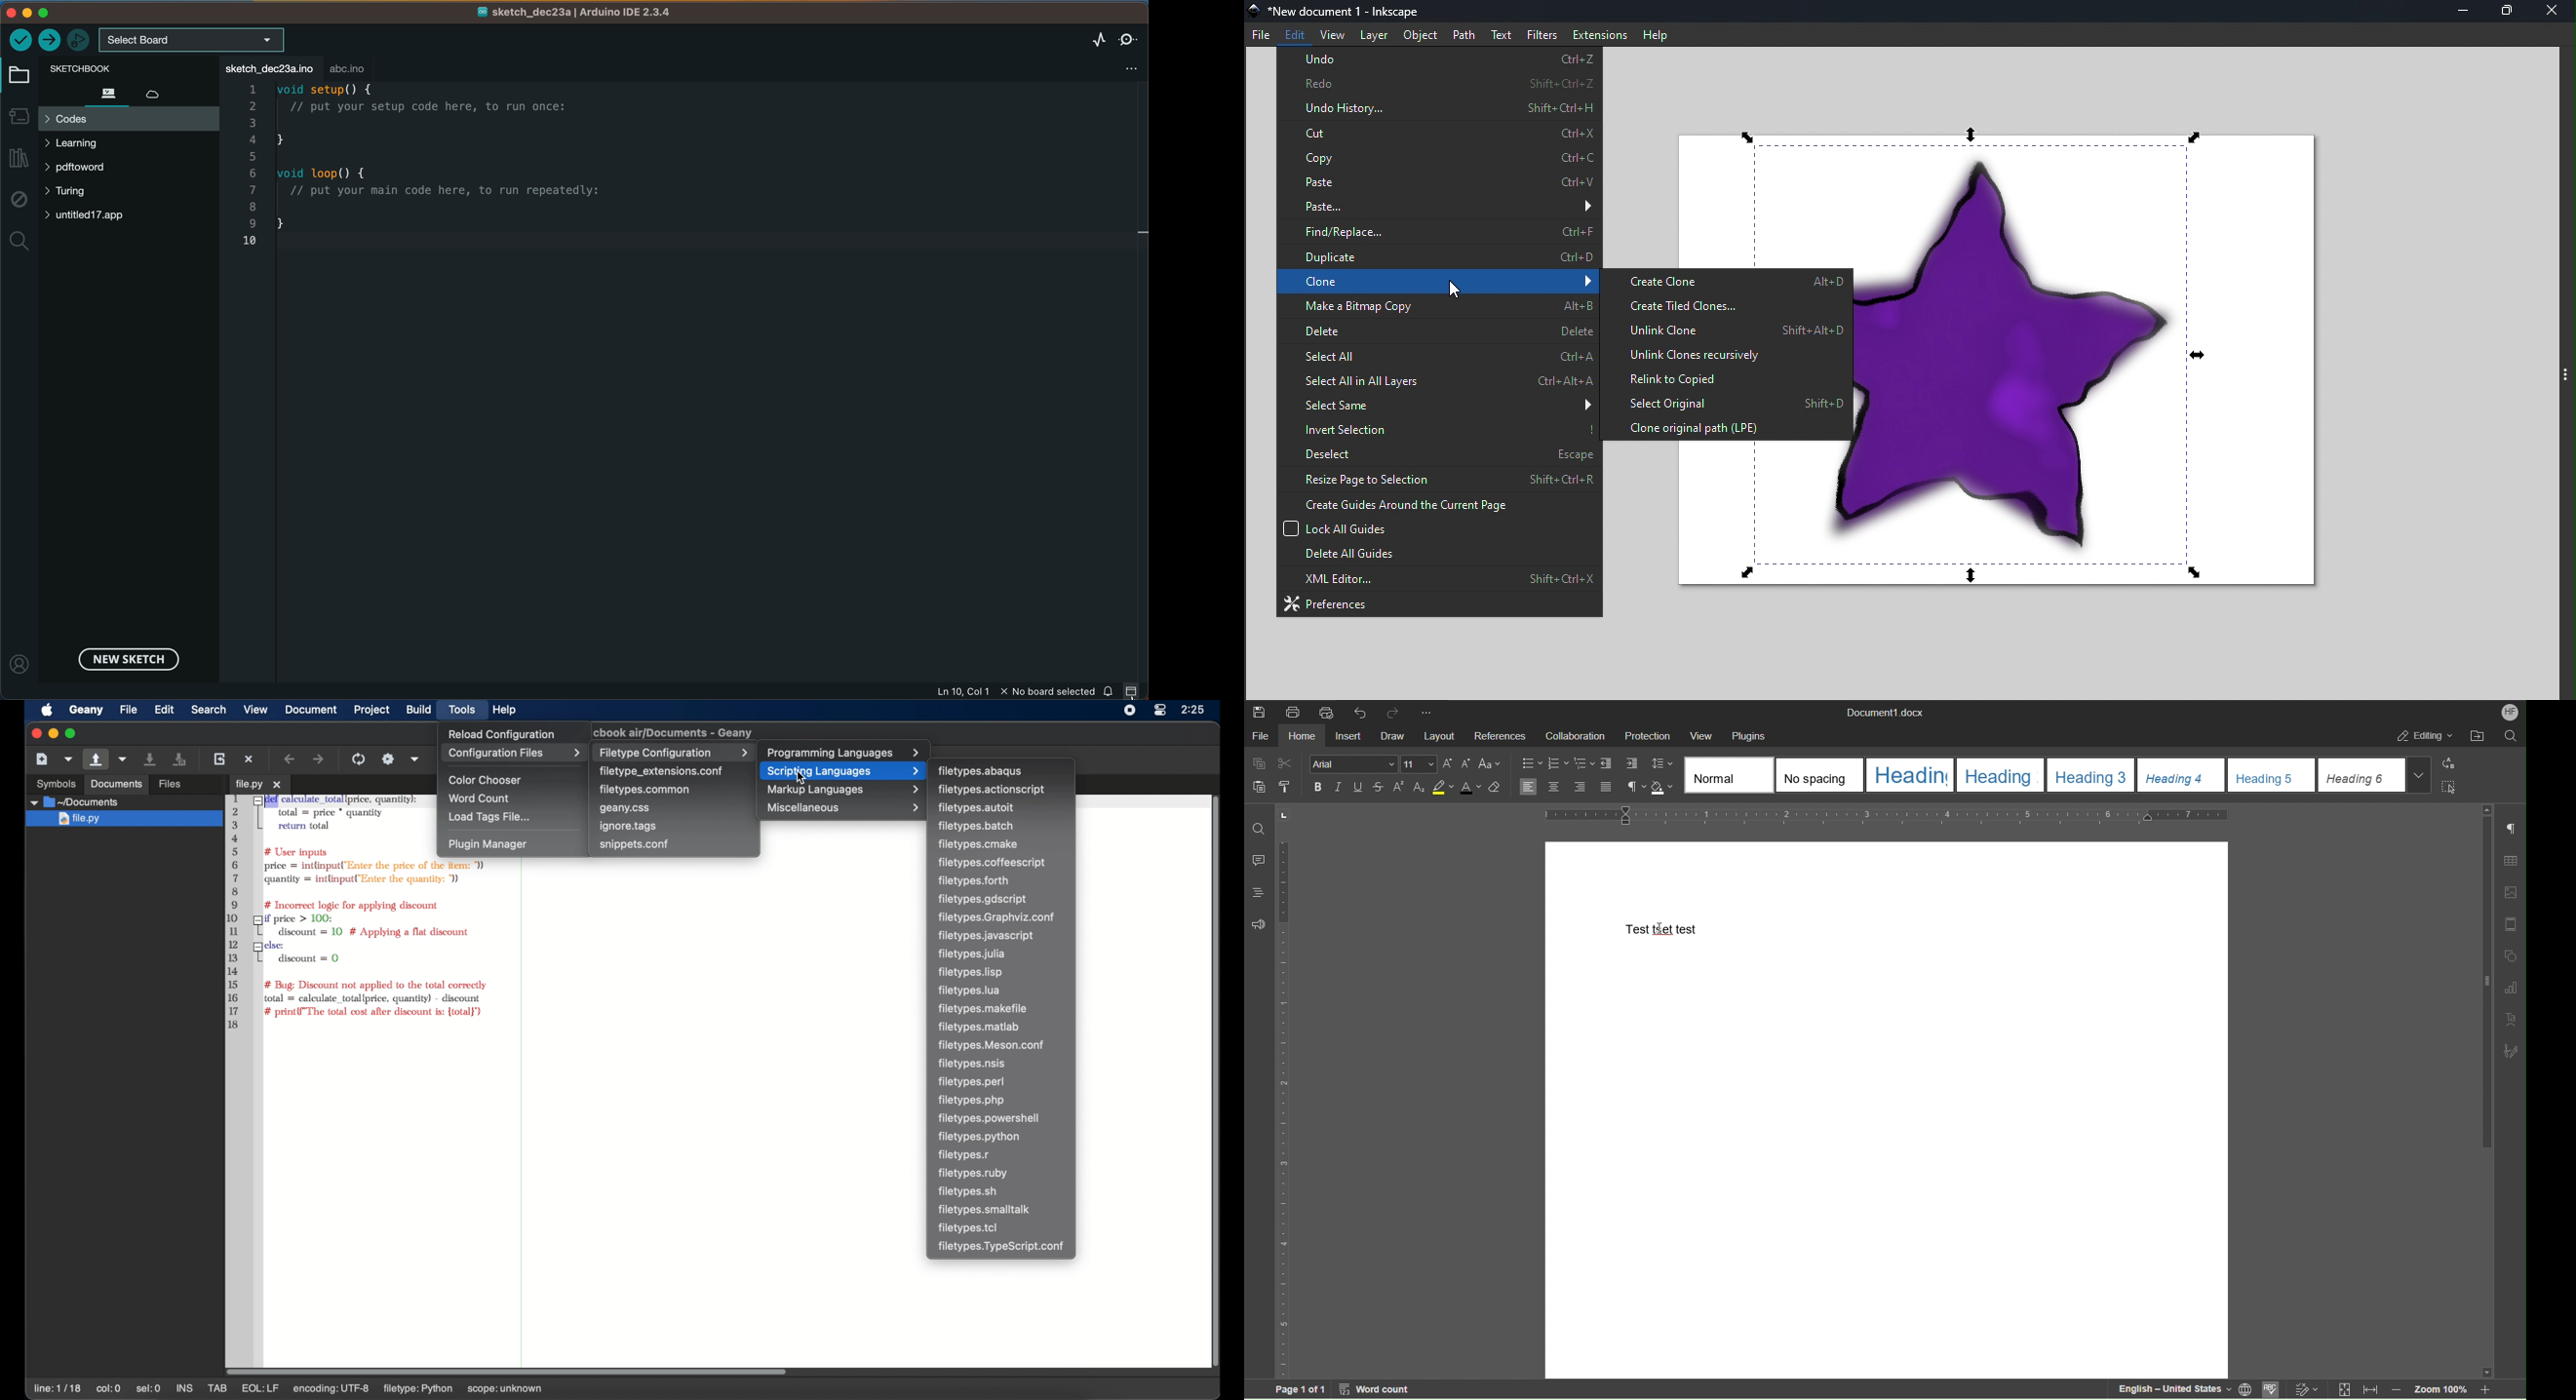  I want to click on Protection, so click(1648, 734).